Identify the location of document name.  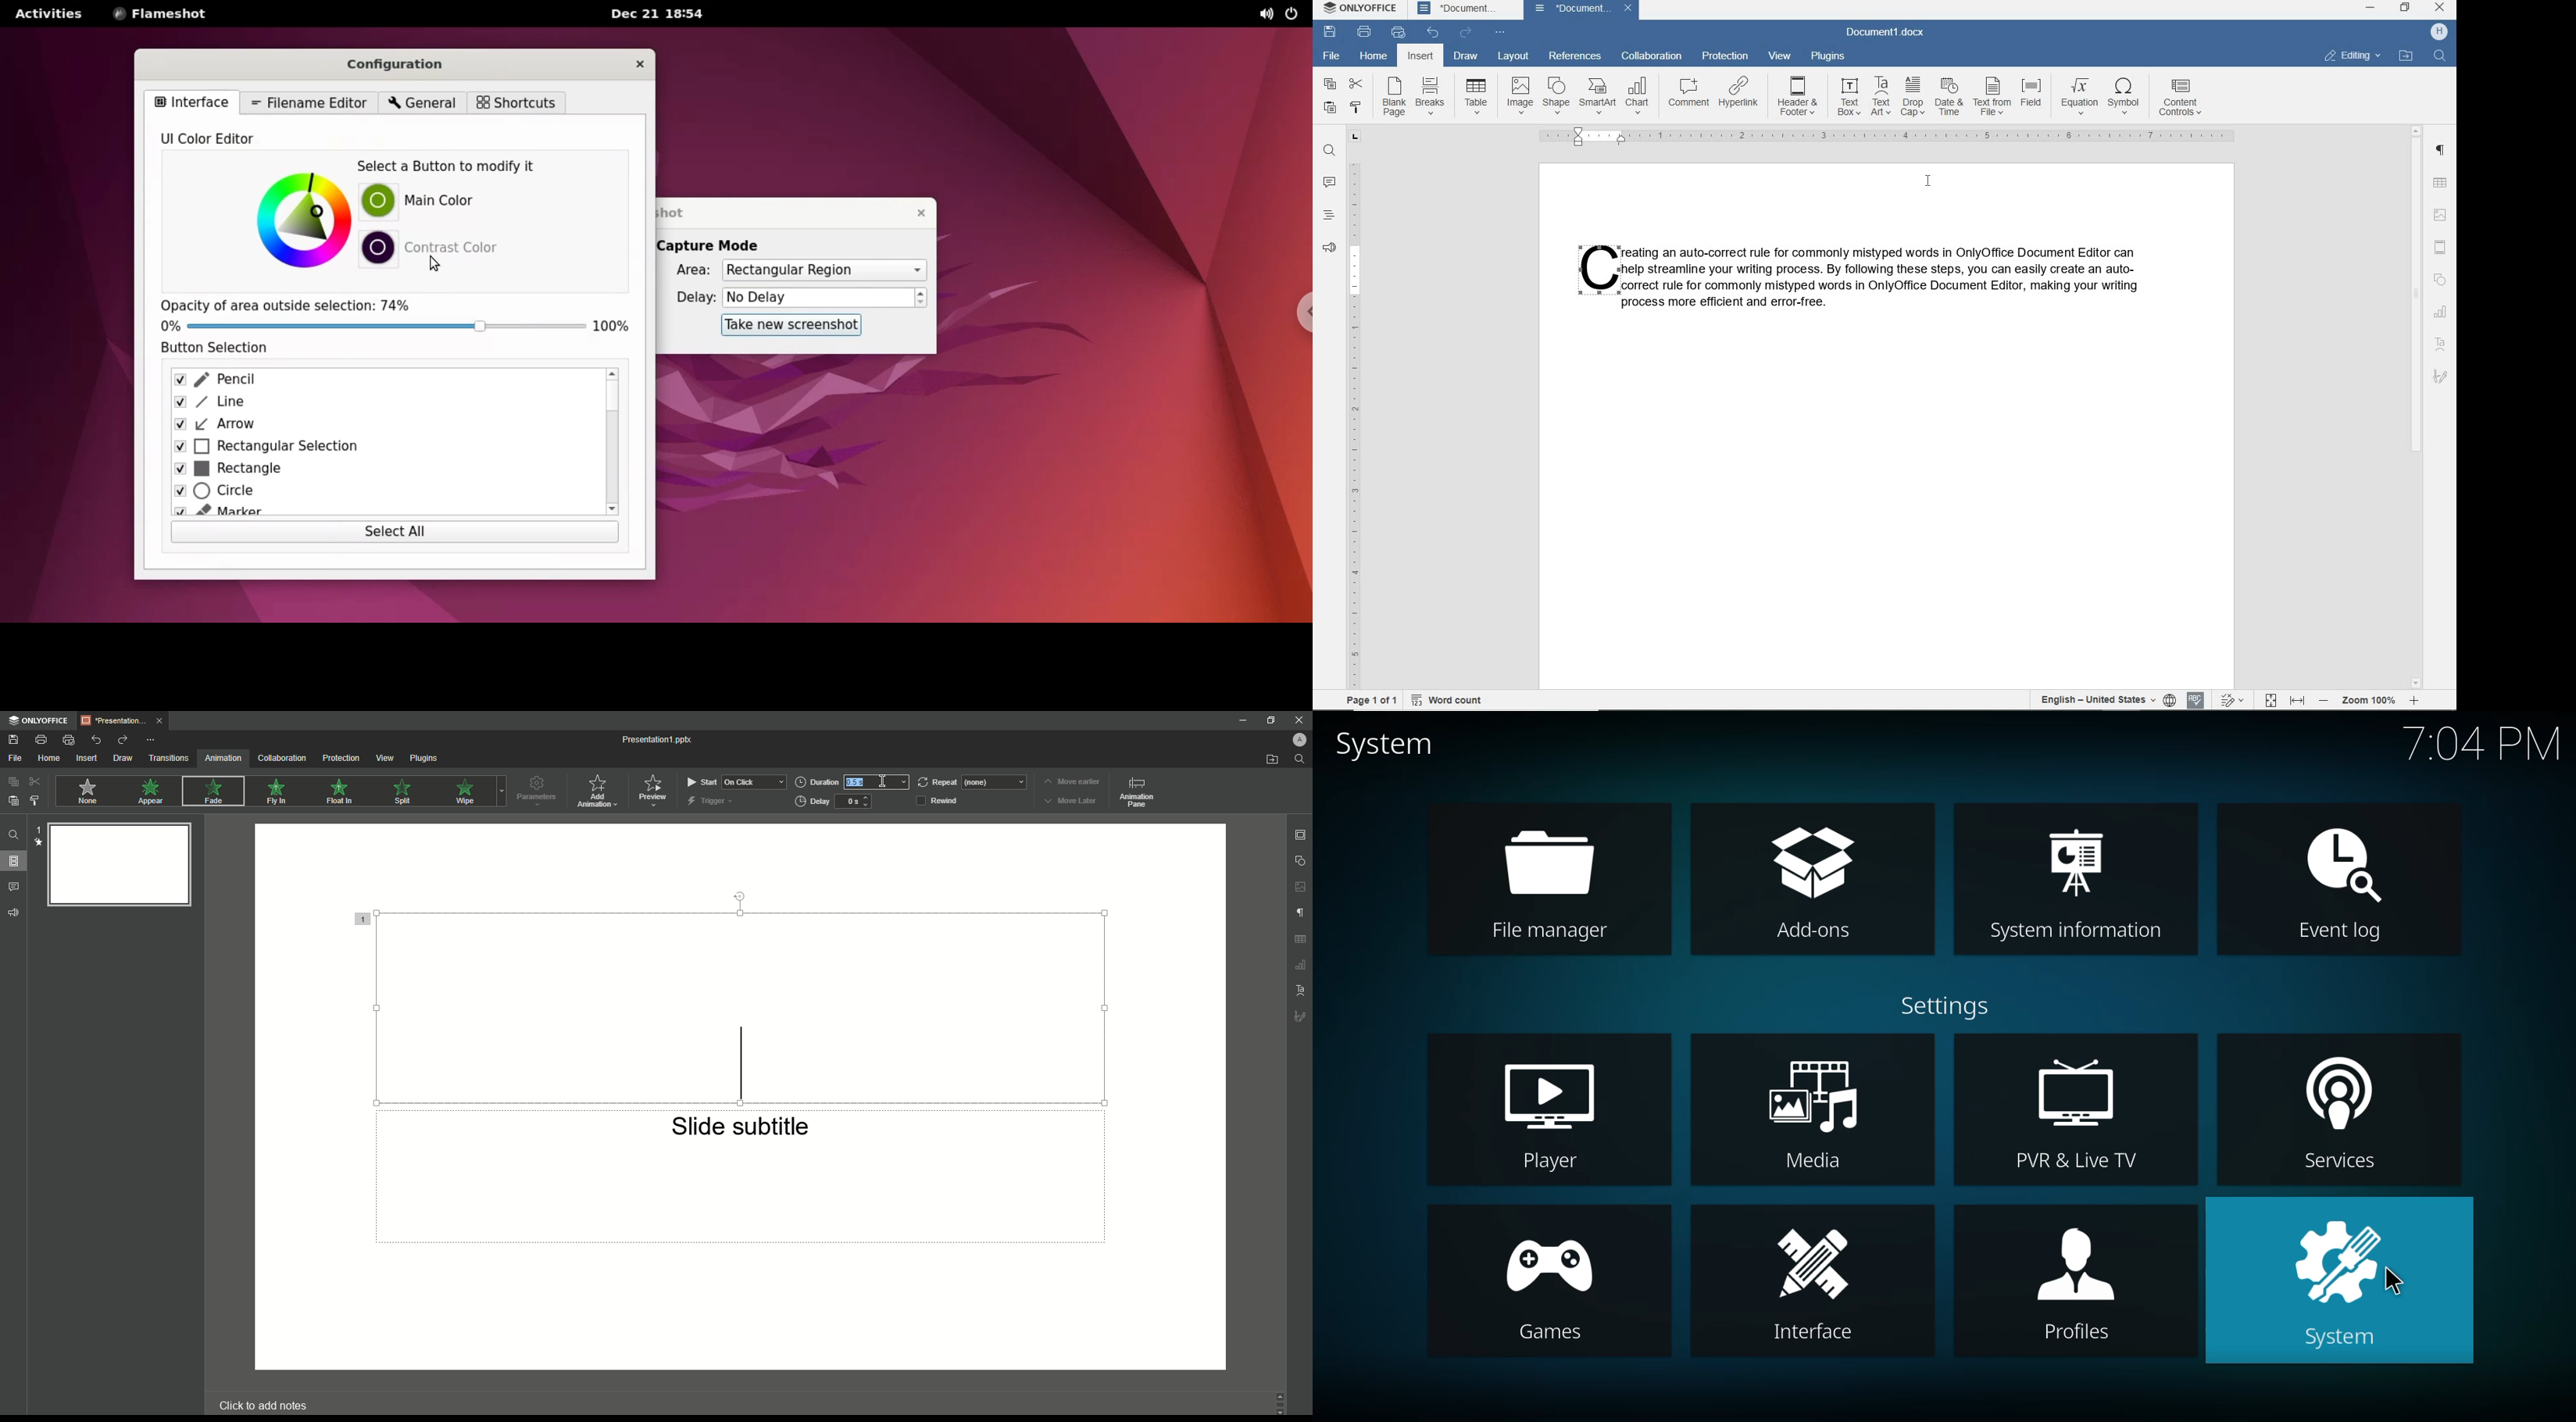
(1581, 10).